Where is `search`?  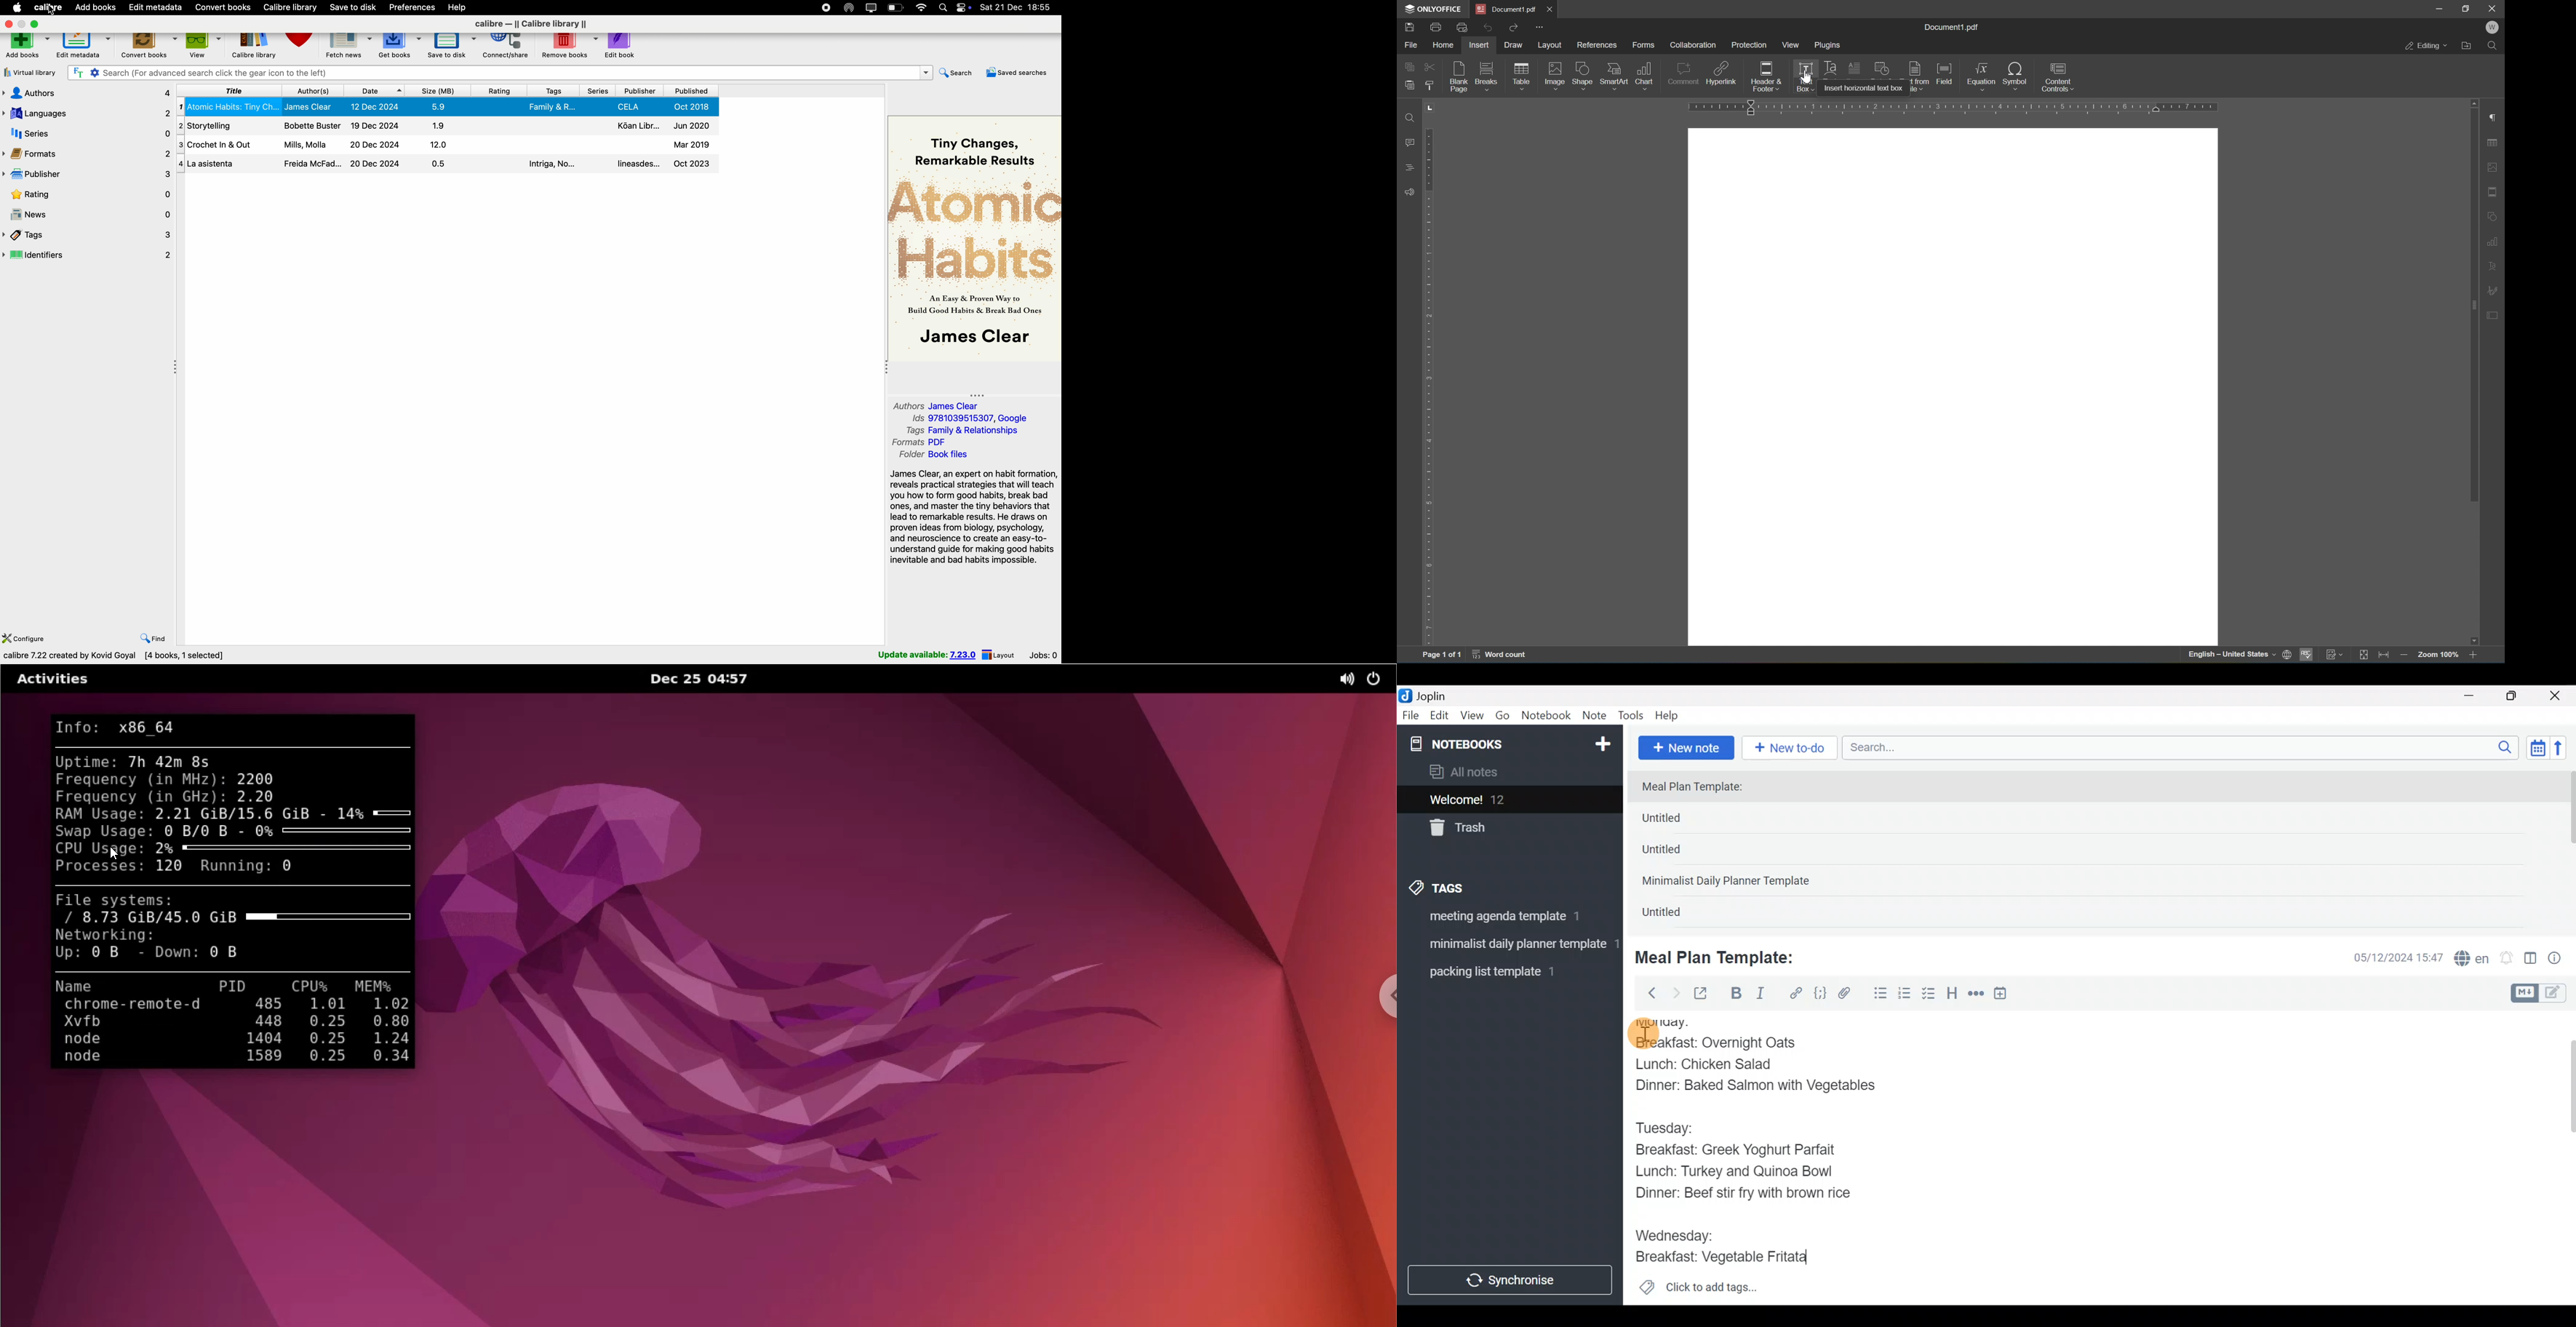 search is located at coordinates (955, 74).